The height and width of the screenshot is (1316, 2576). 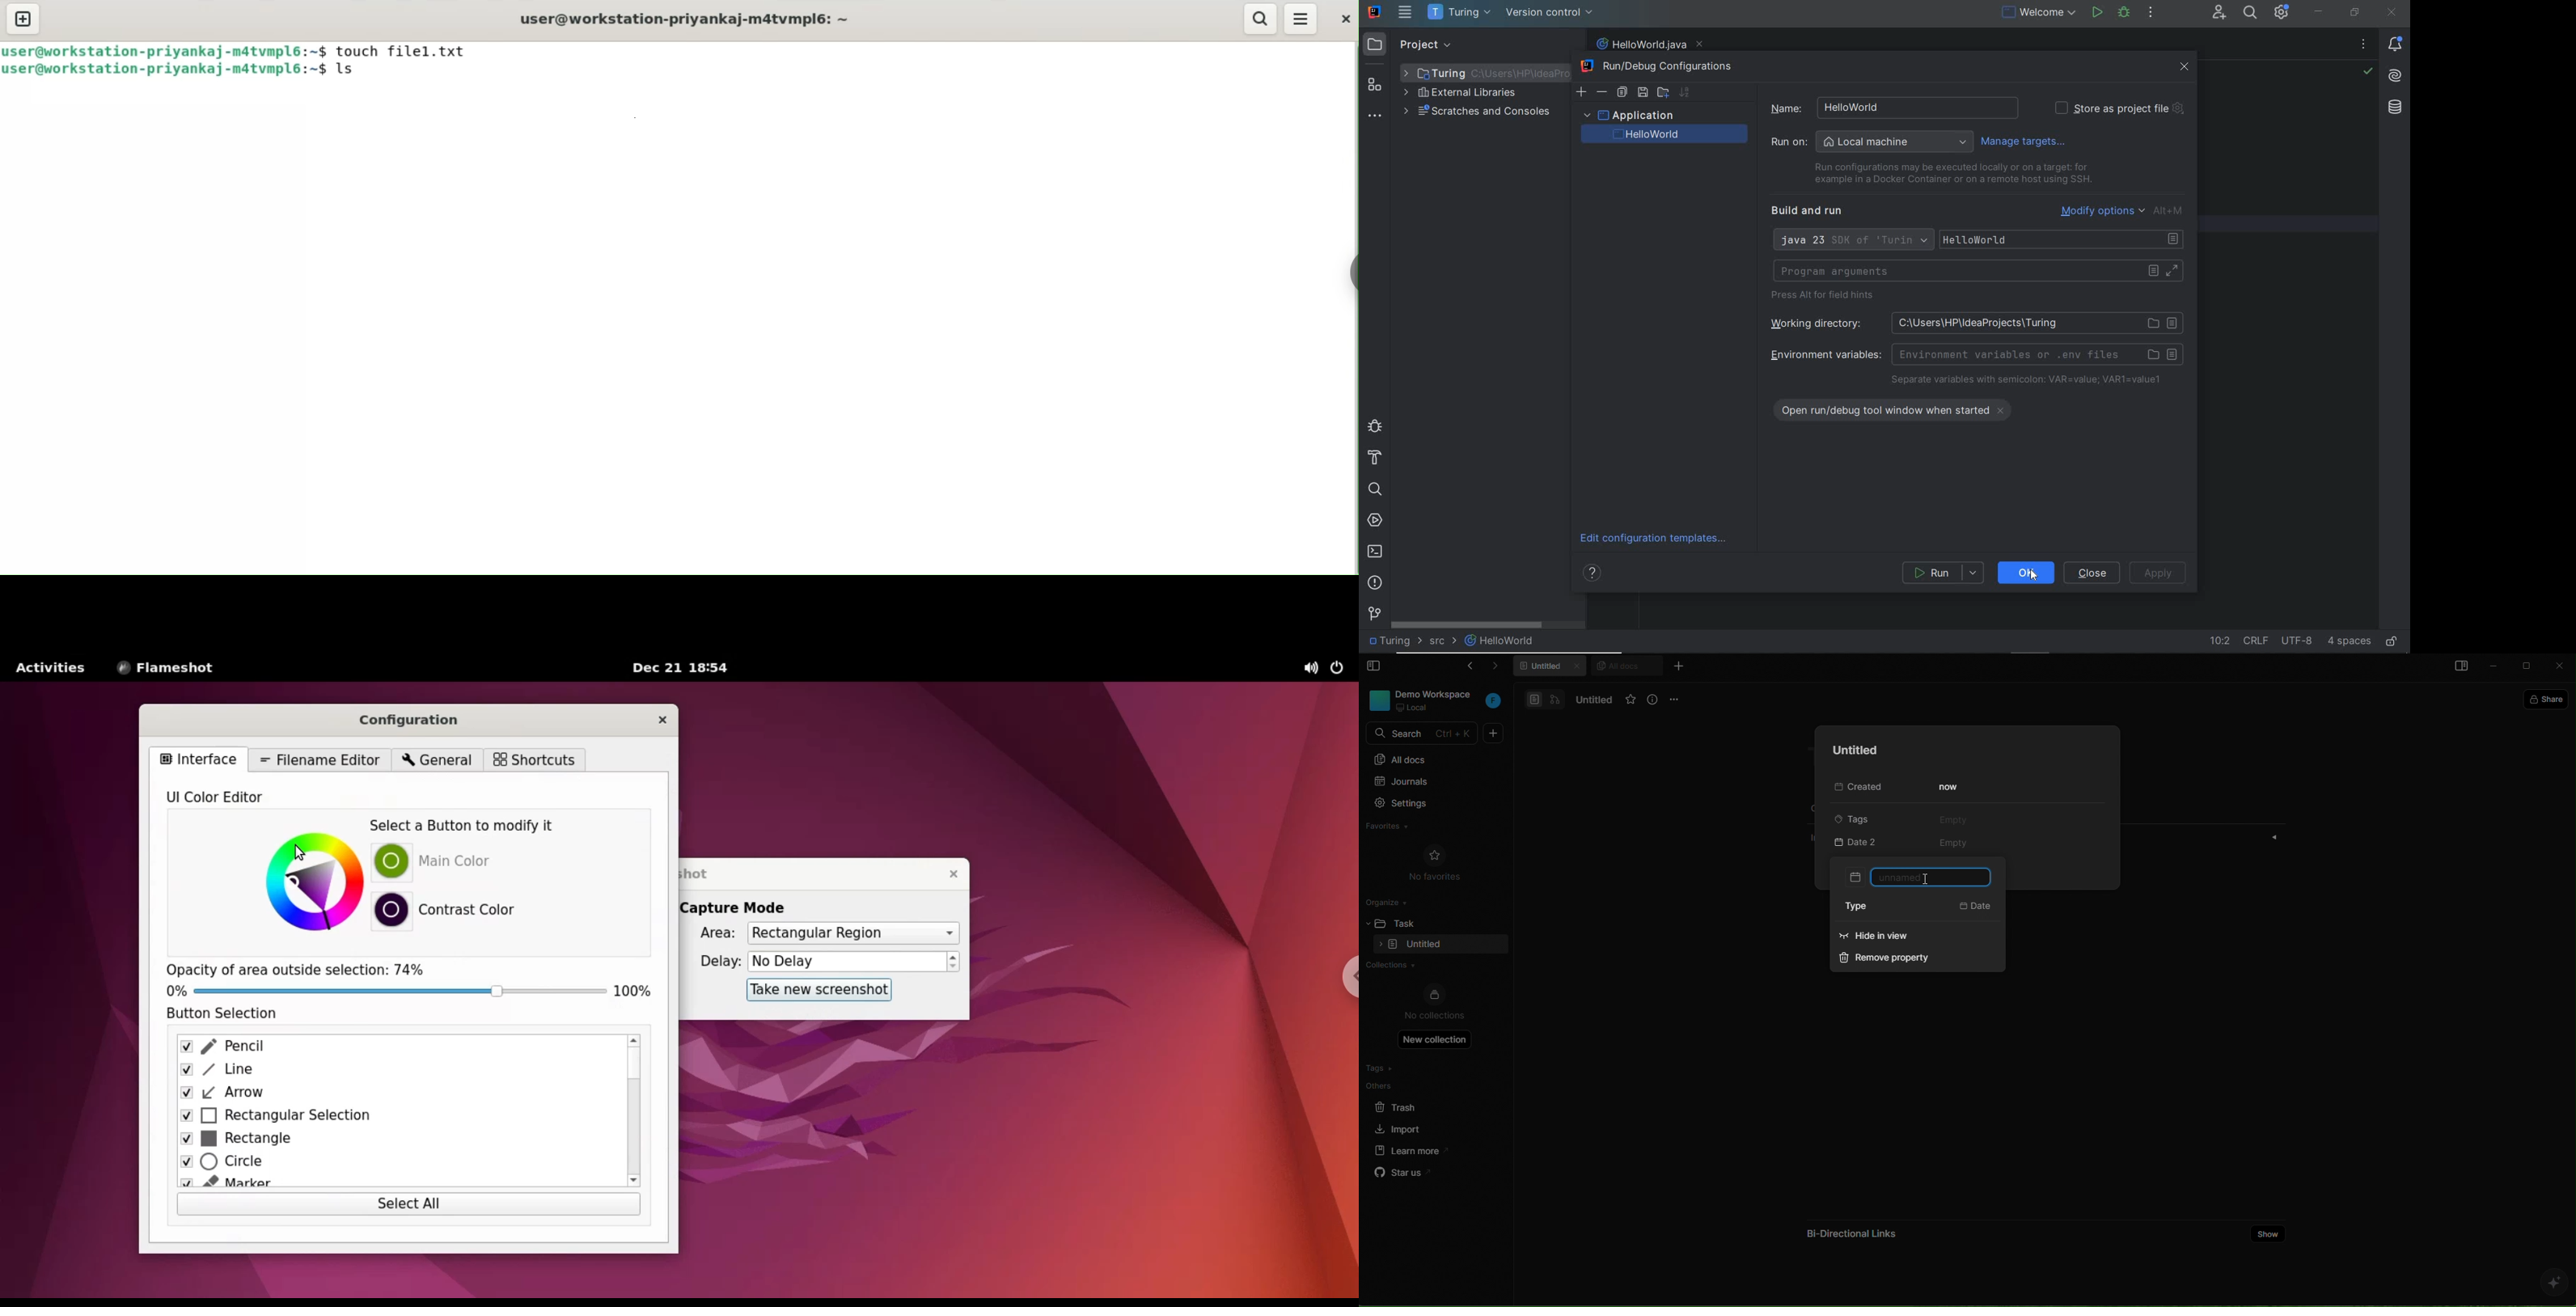 I want to click on search everywhere, so click(x=2251, y=14).